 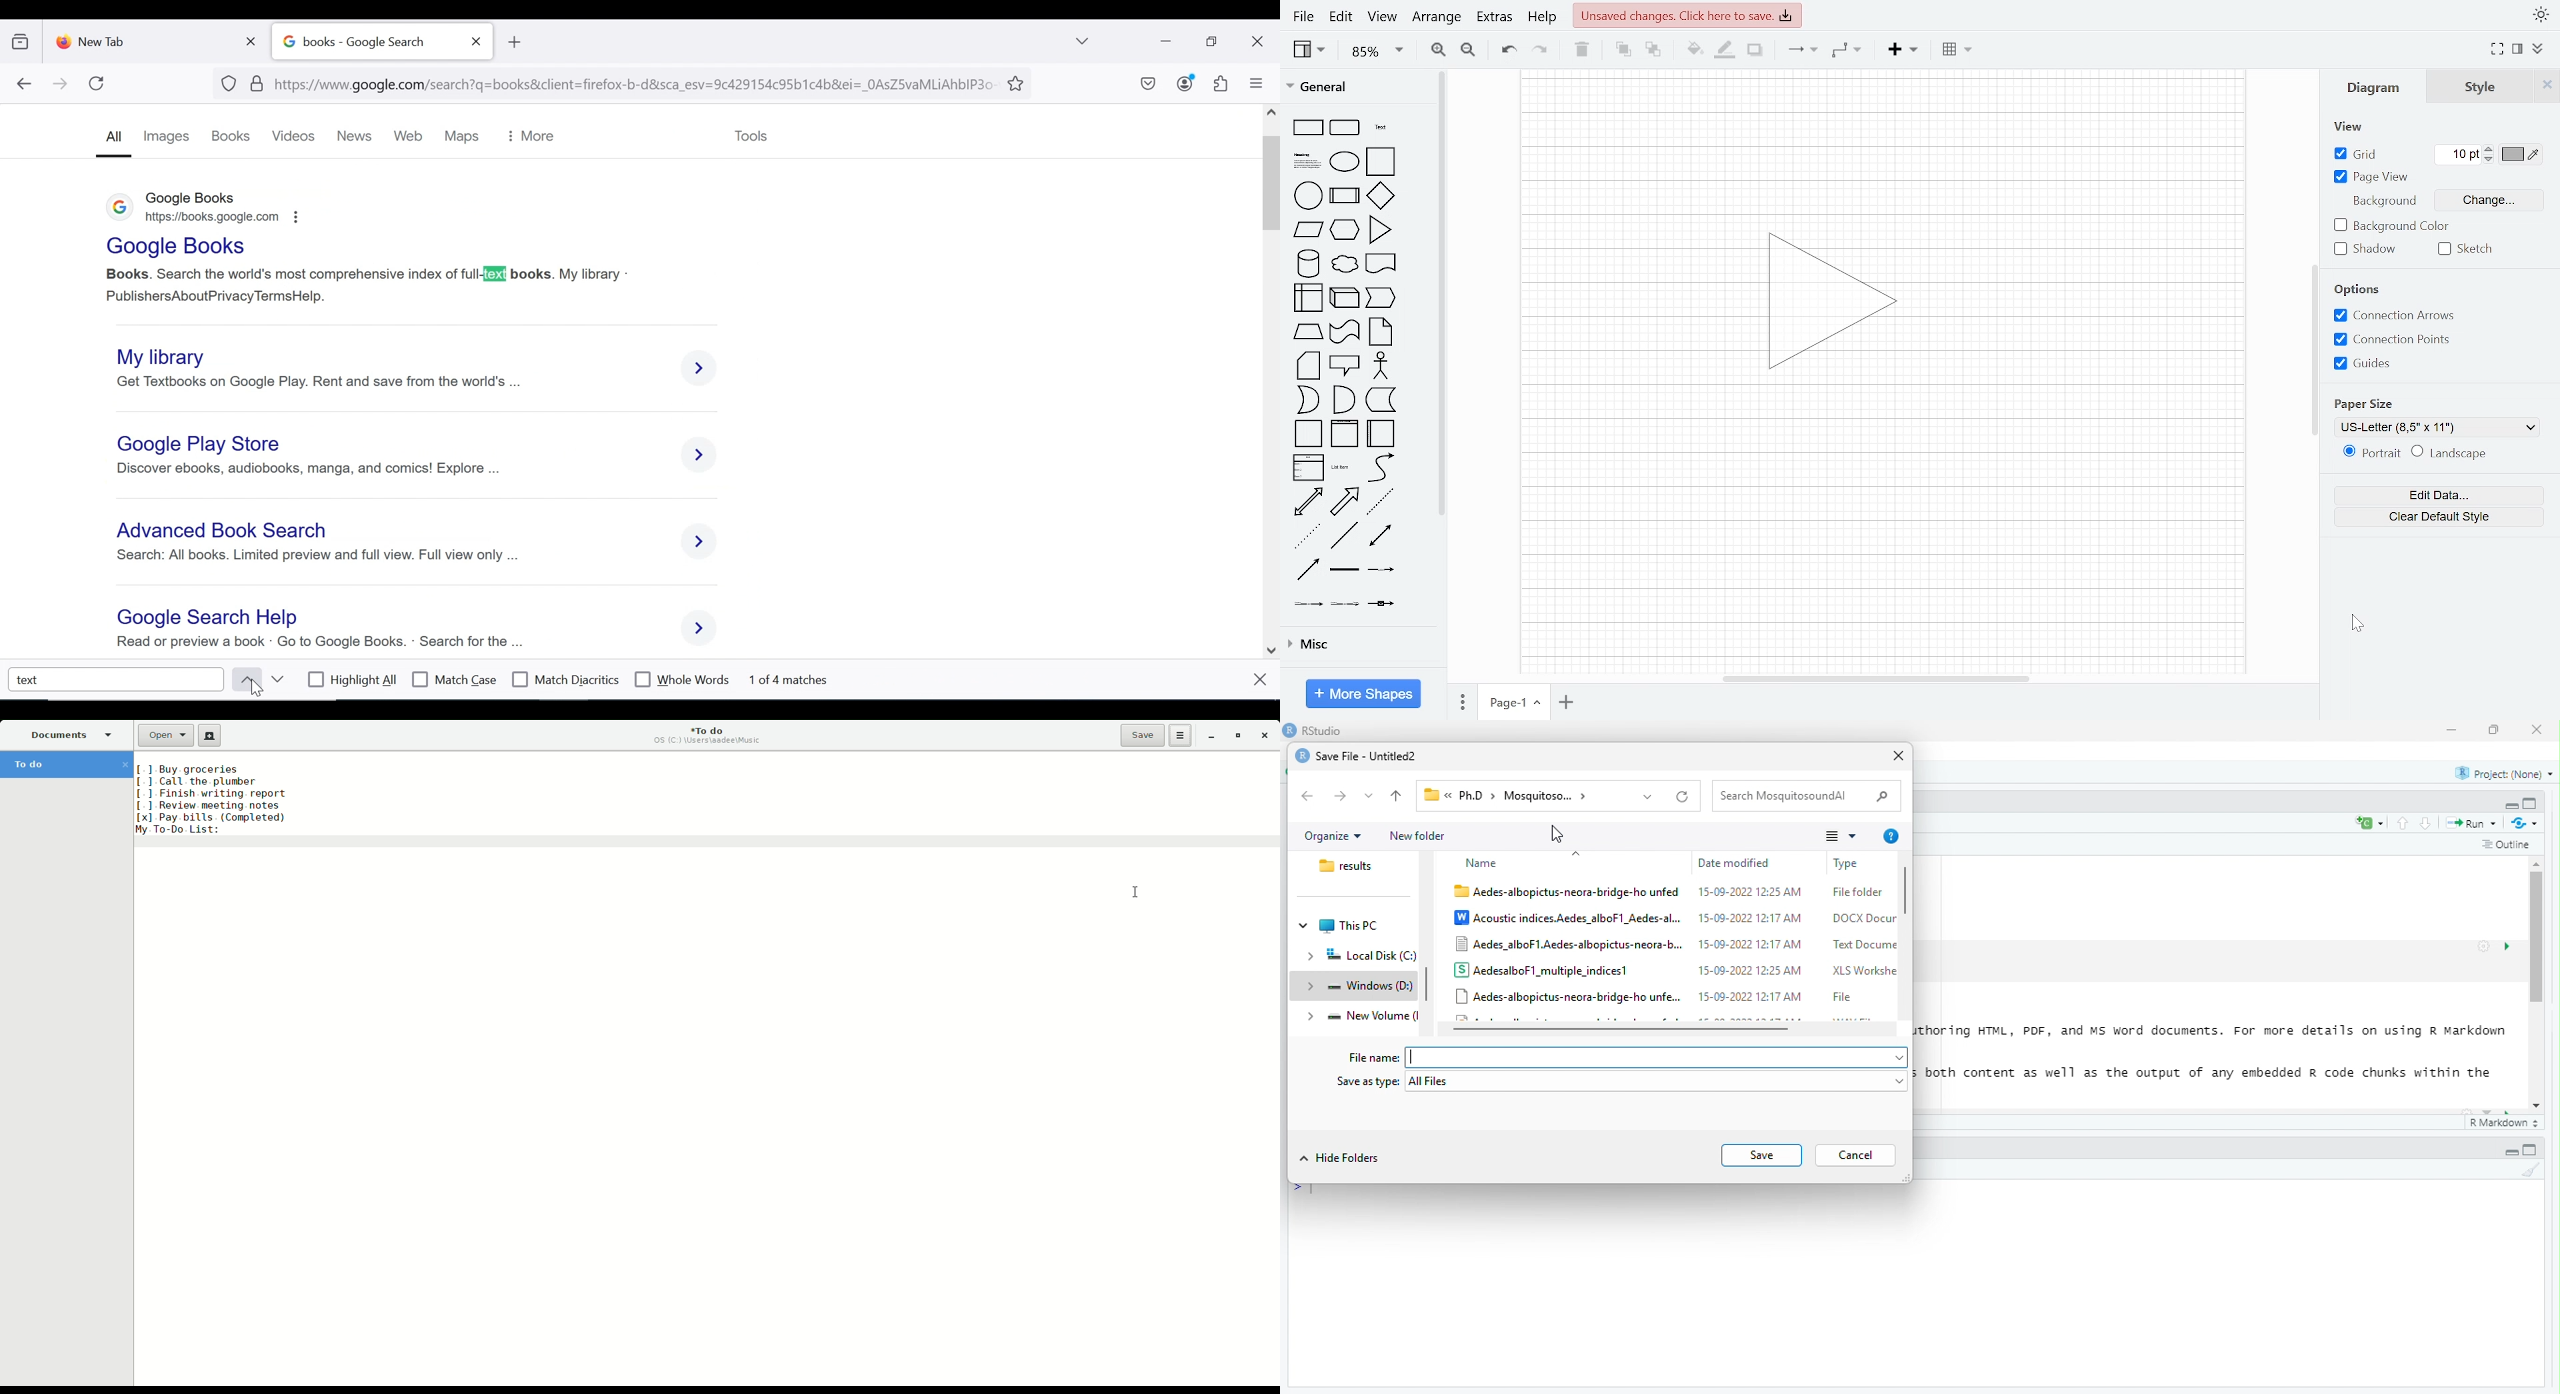 I want to click on close window, so click(x=1258, y=42).